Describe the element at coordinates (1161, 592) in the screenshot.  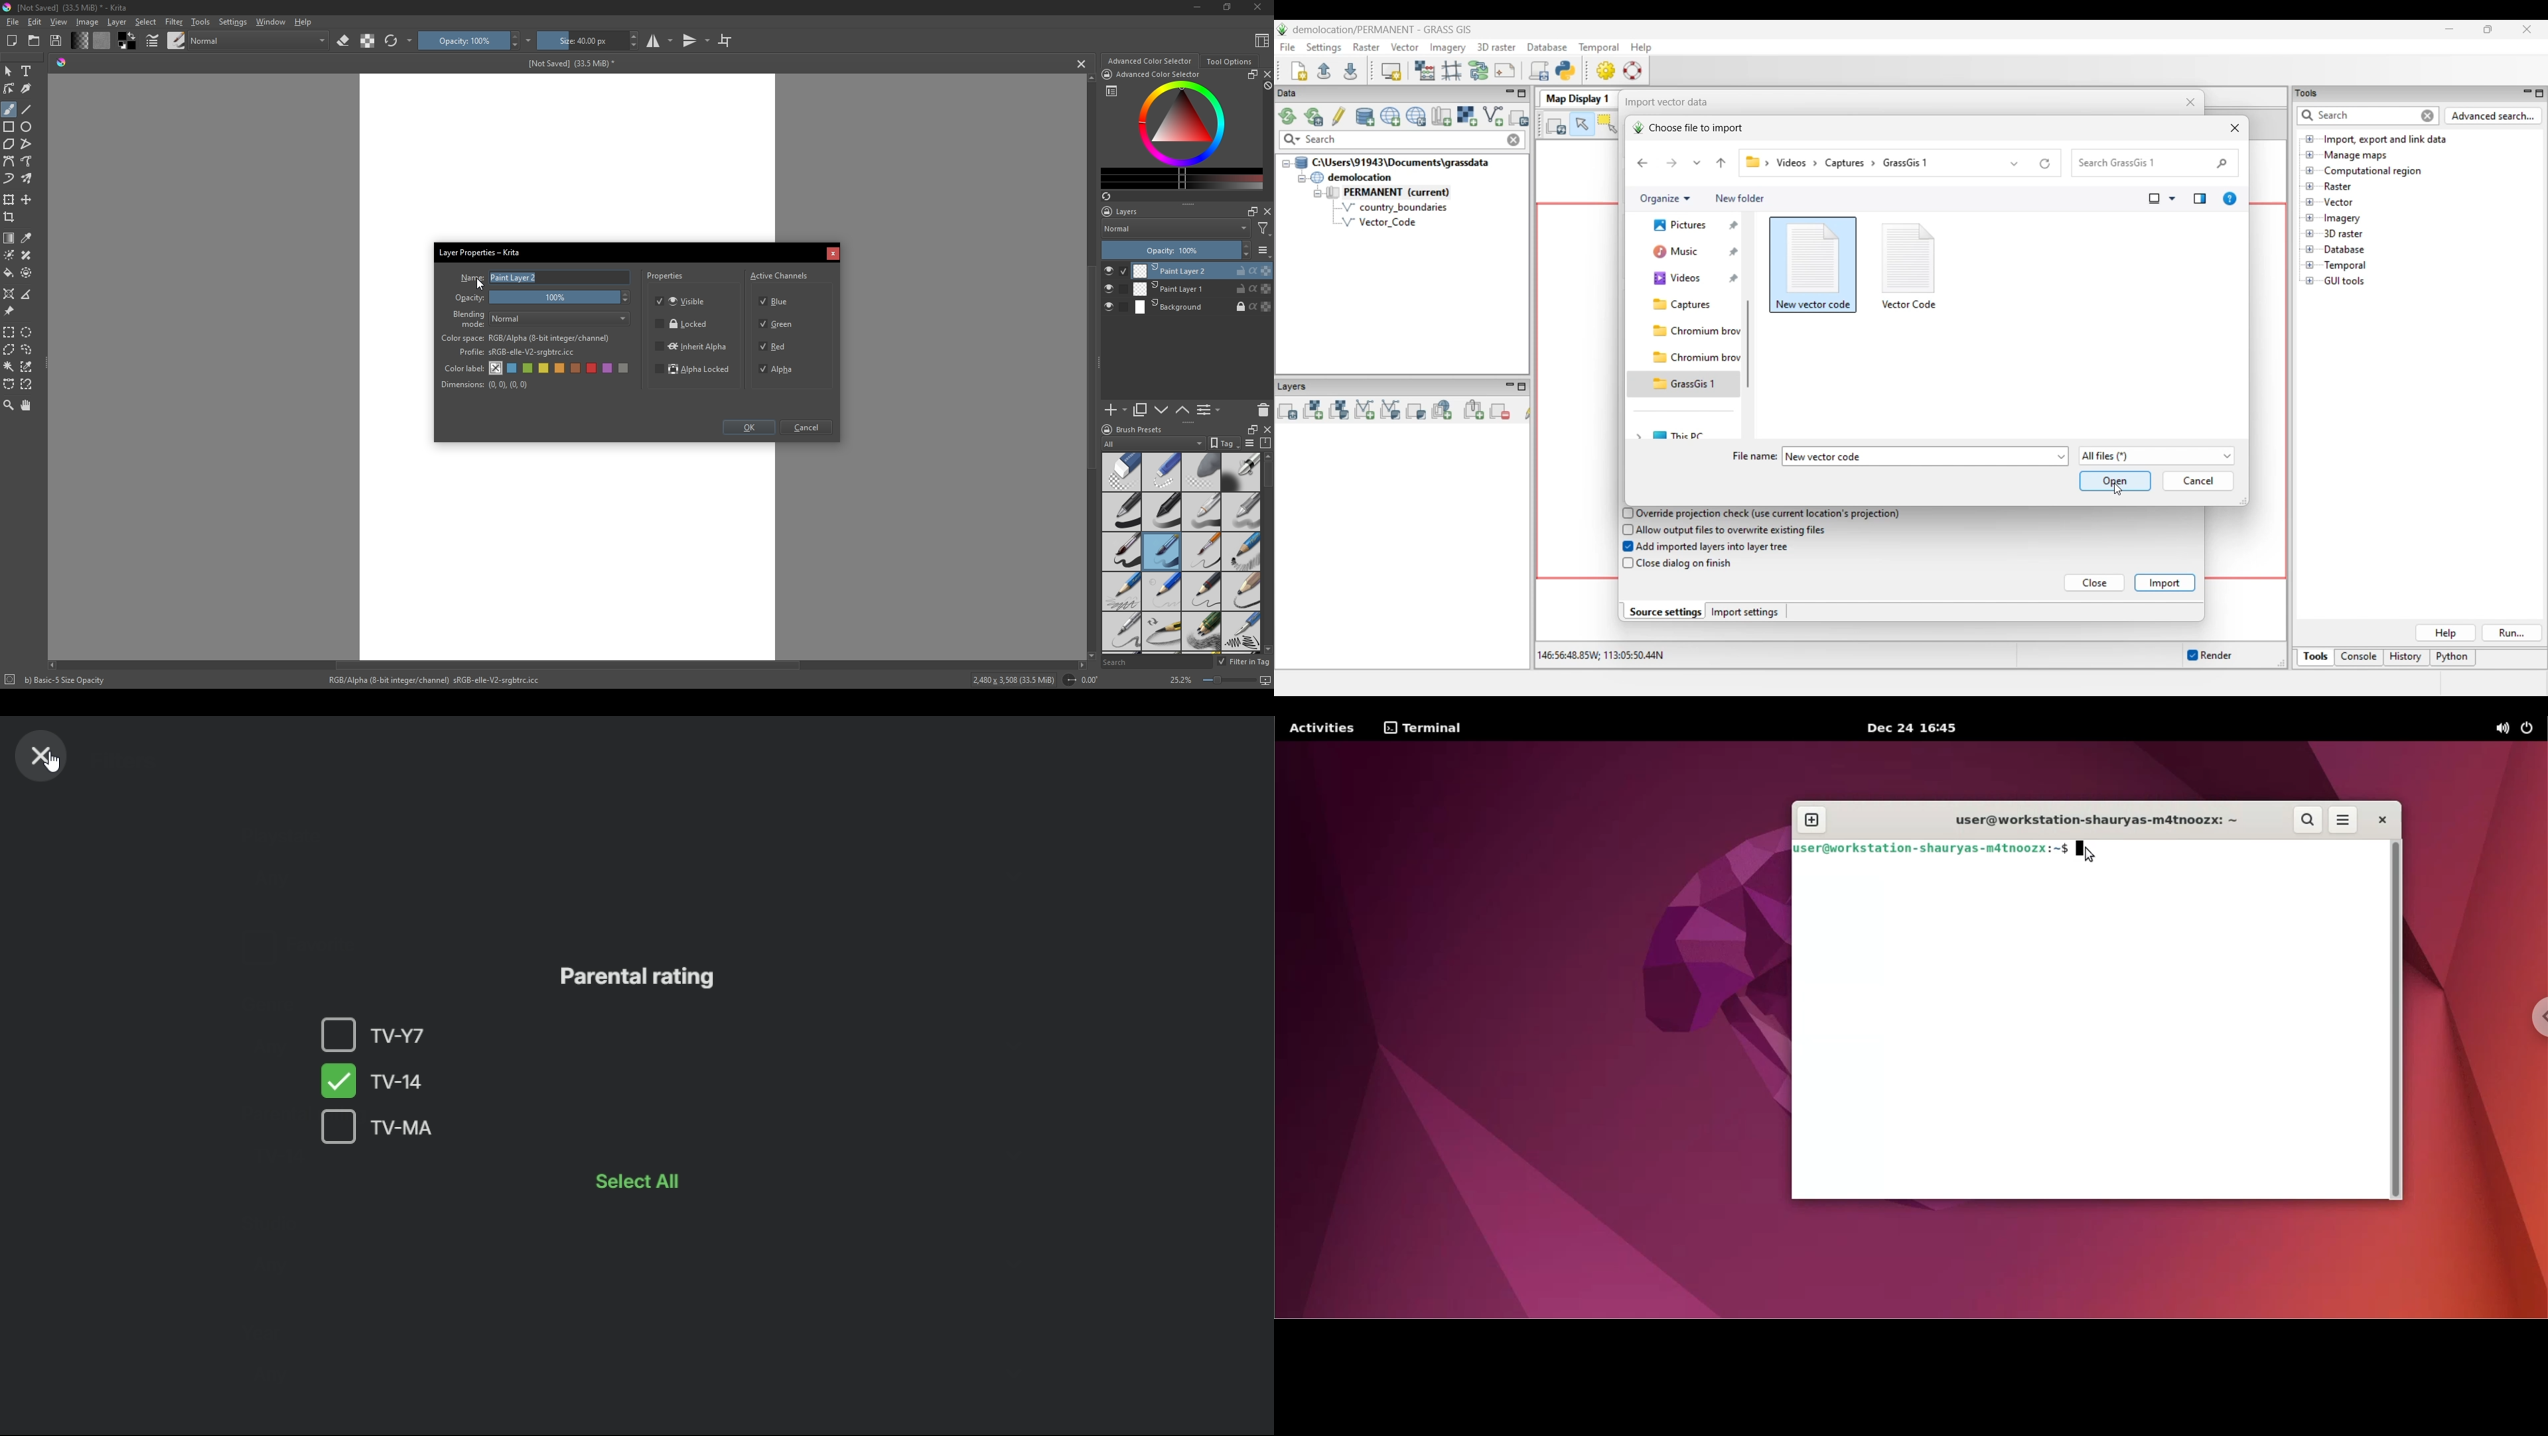
I see `pencil` at that location.